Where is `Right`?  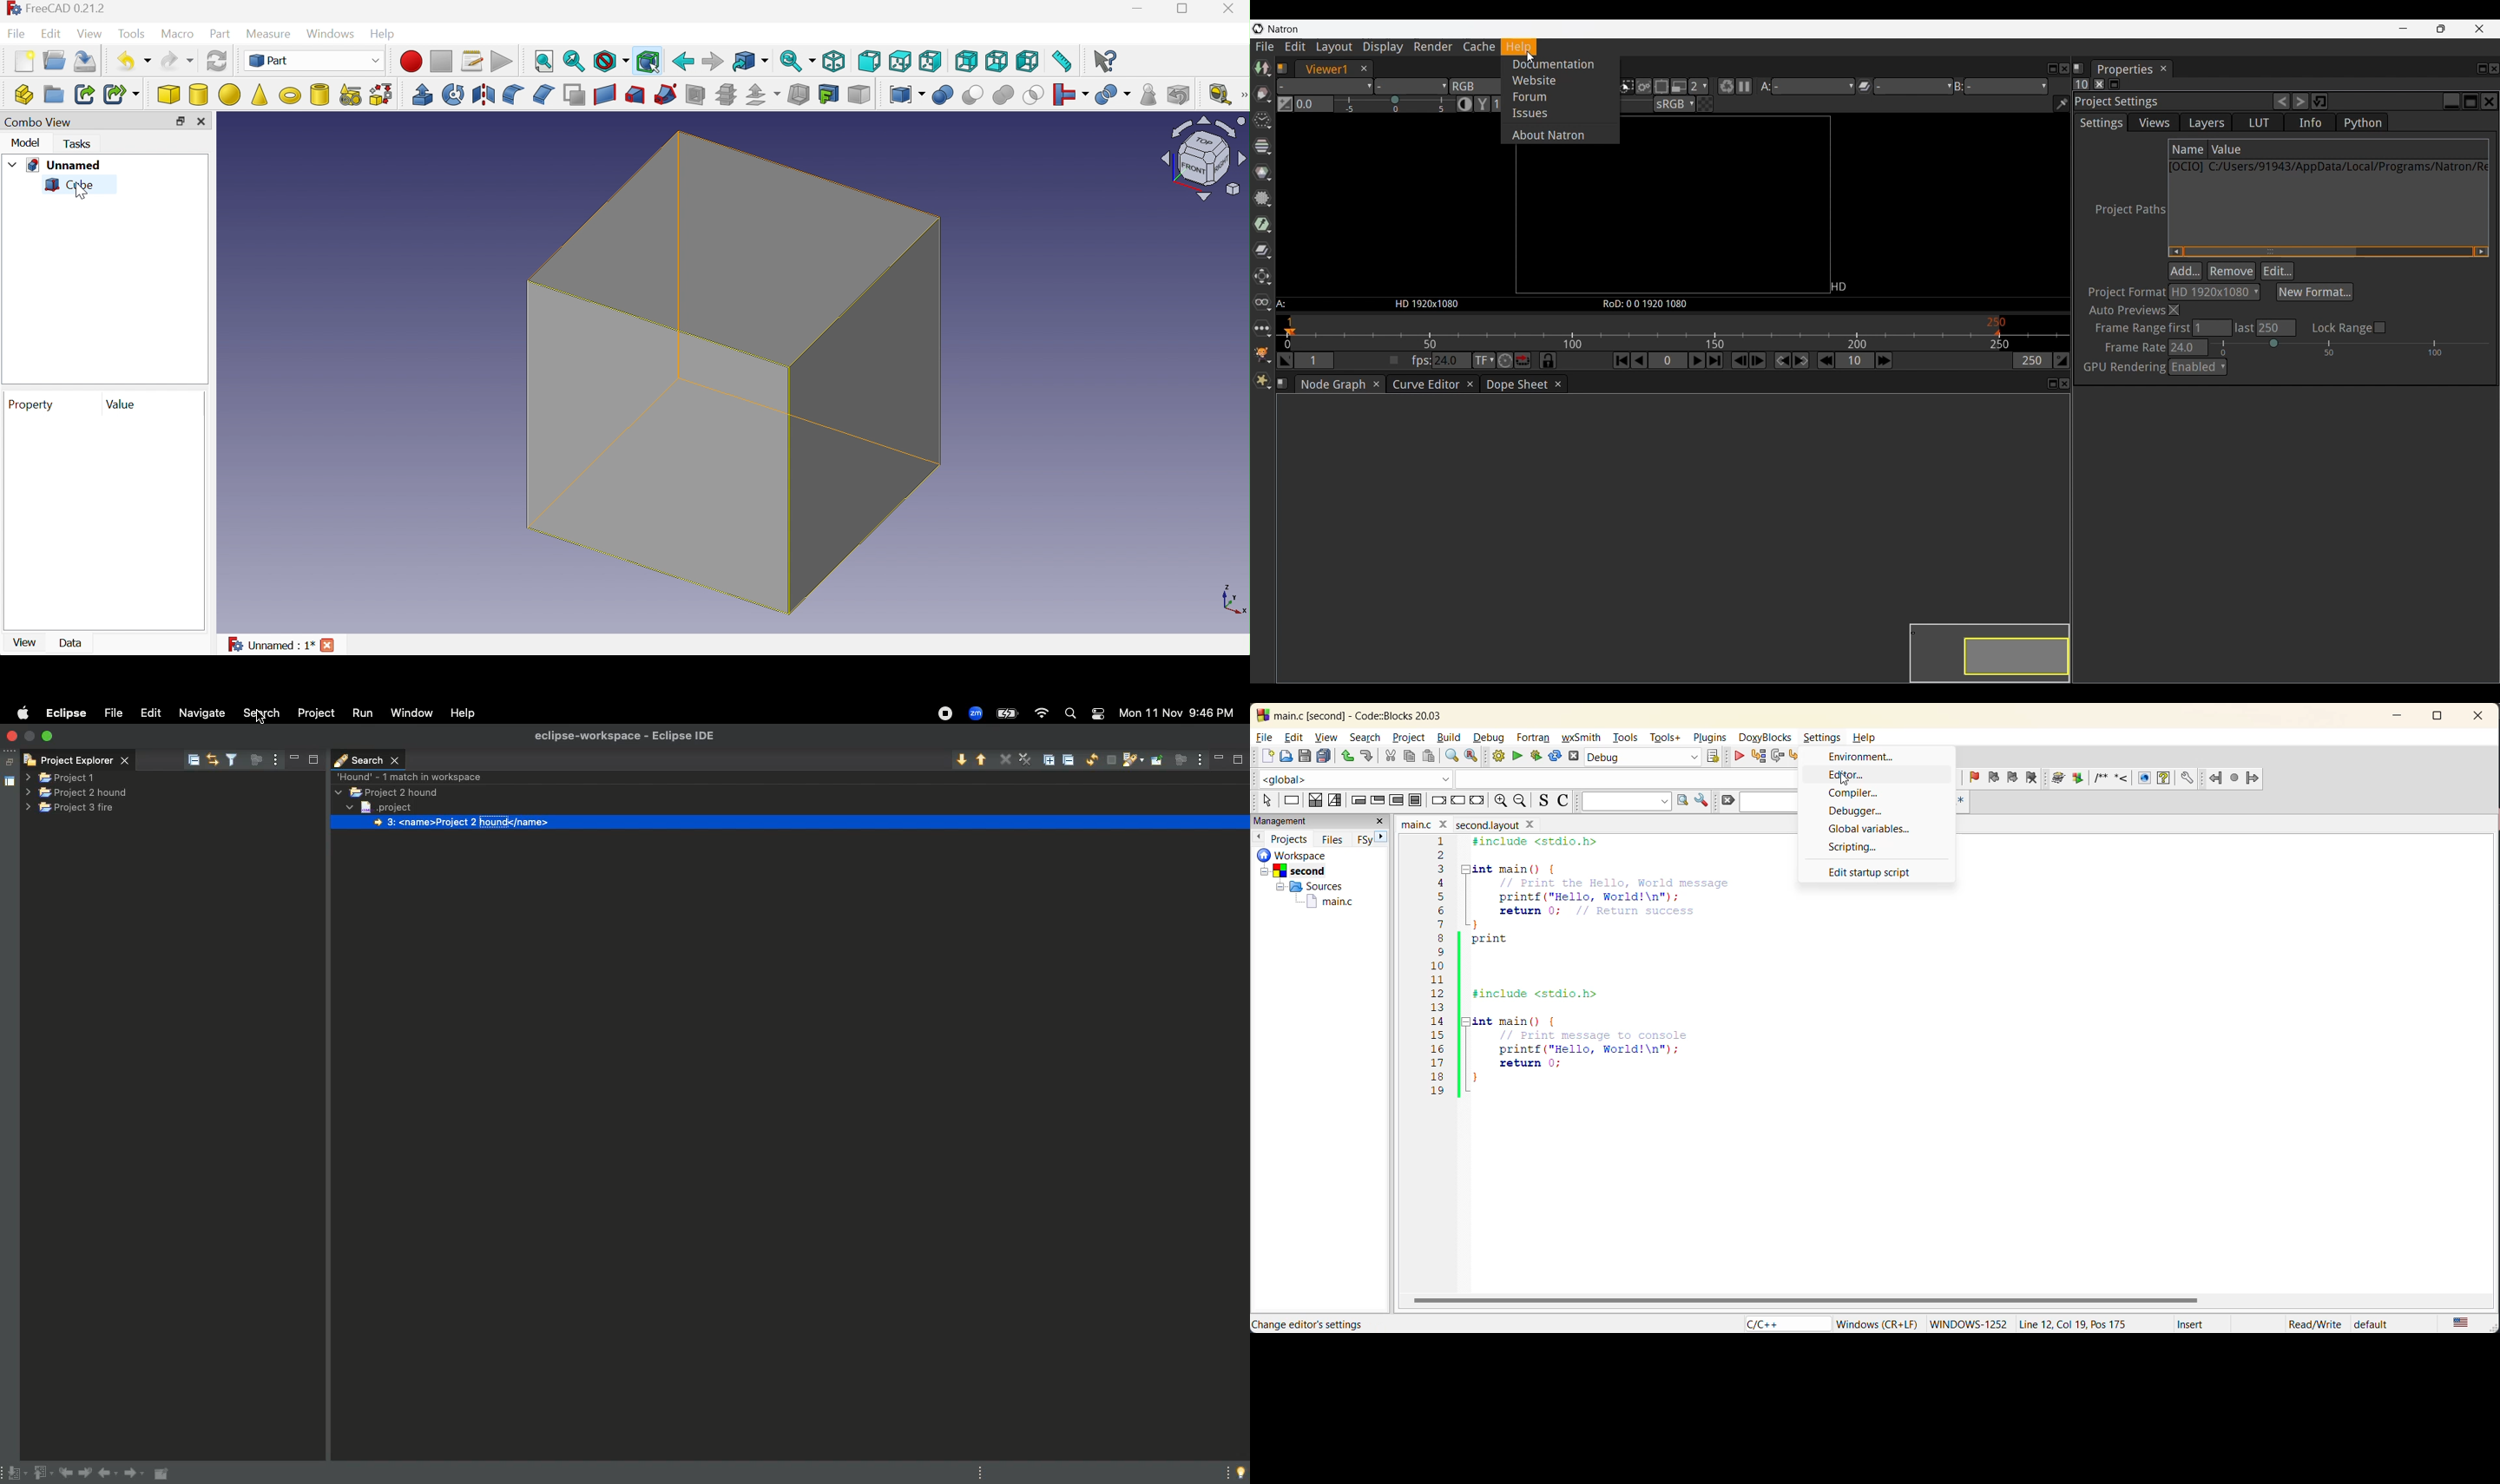 Right is located at coordinates (930, 61).